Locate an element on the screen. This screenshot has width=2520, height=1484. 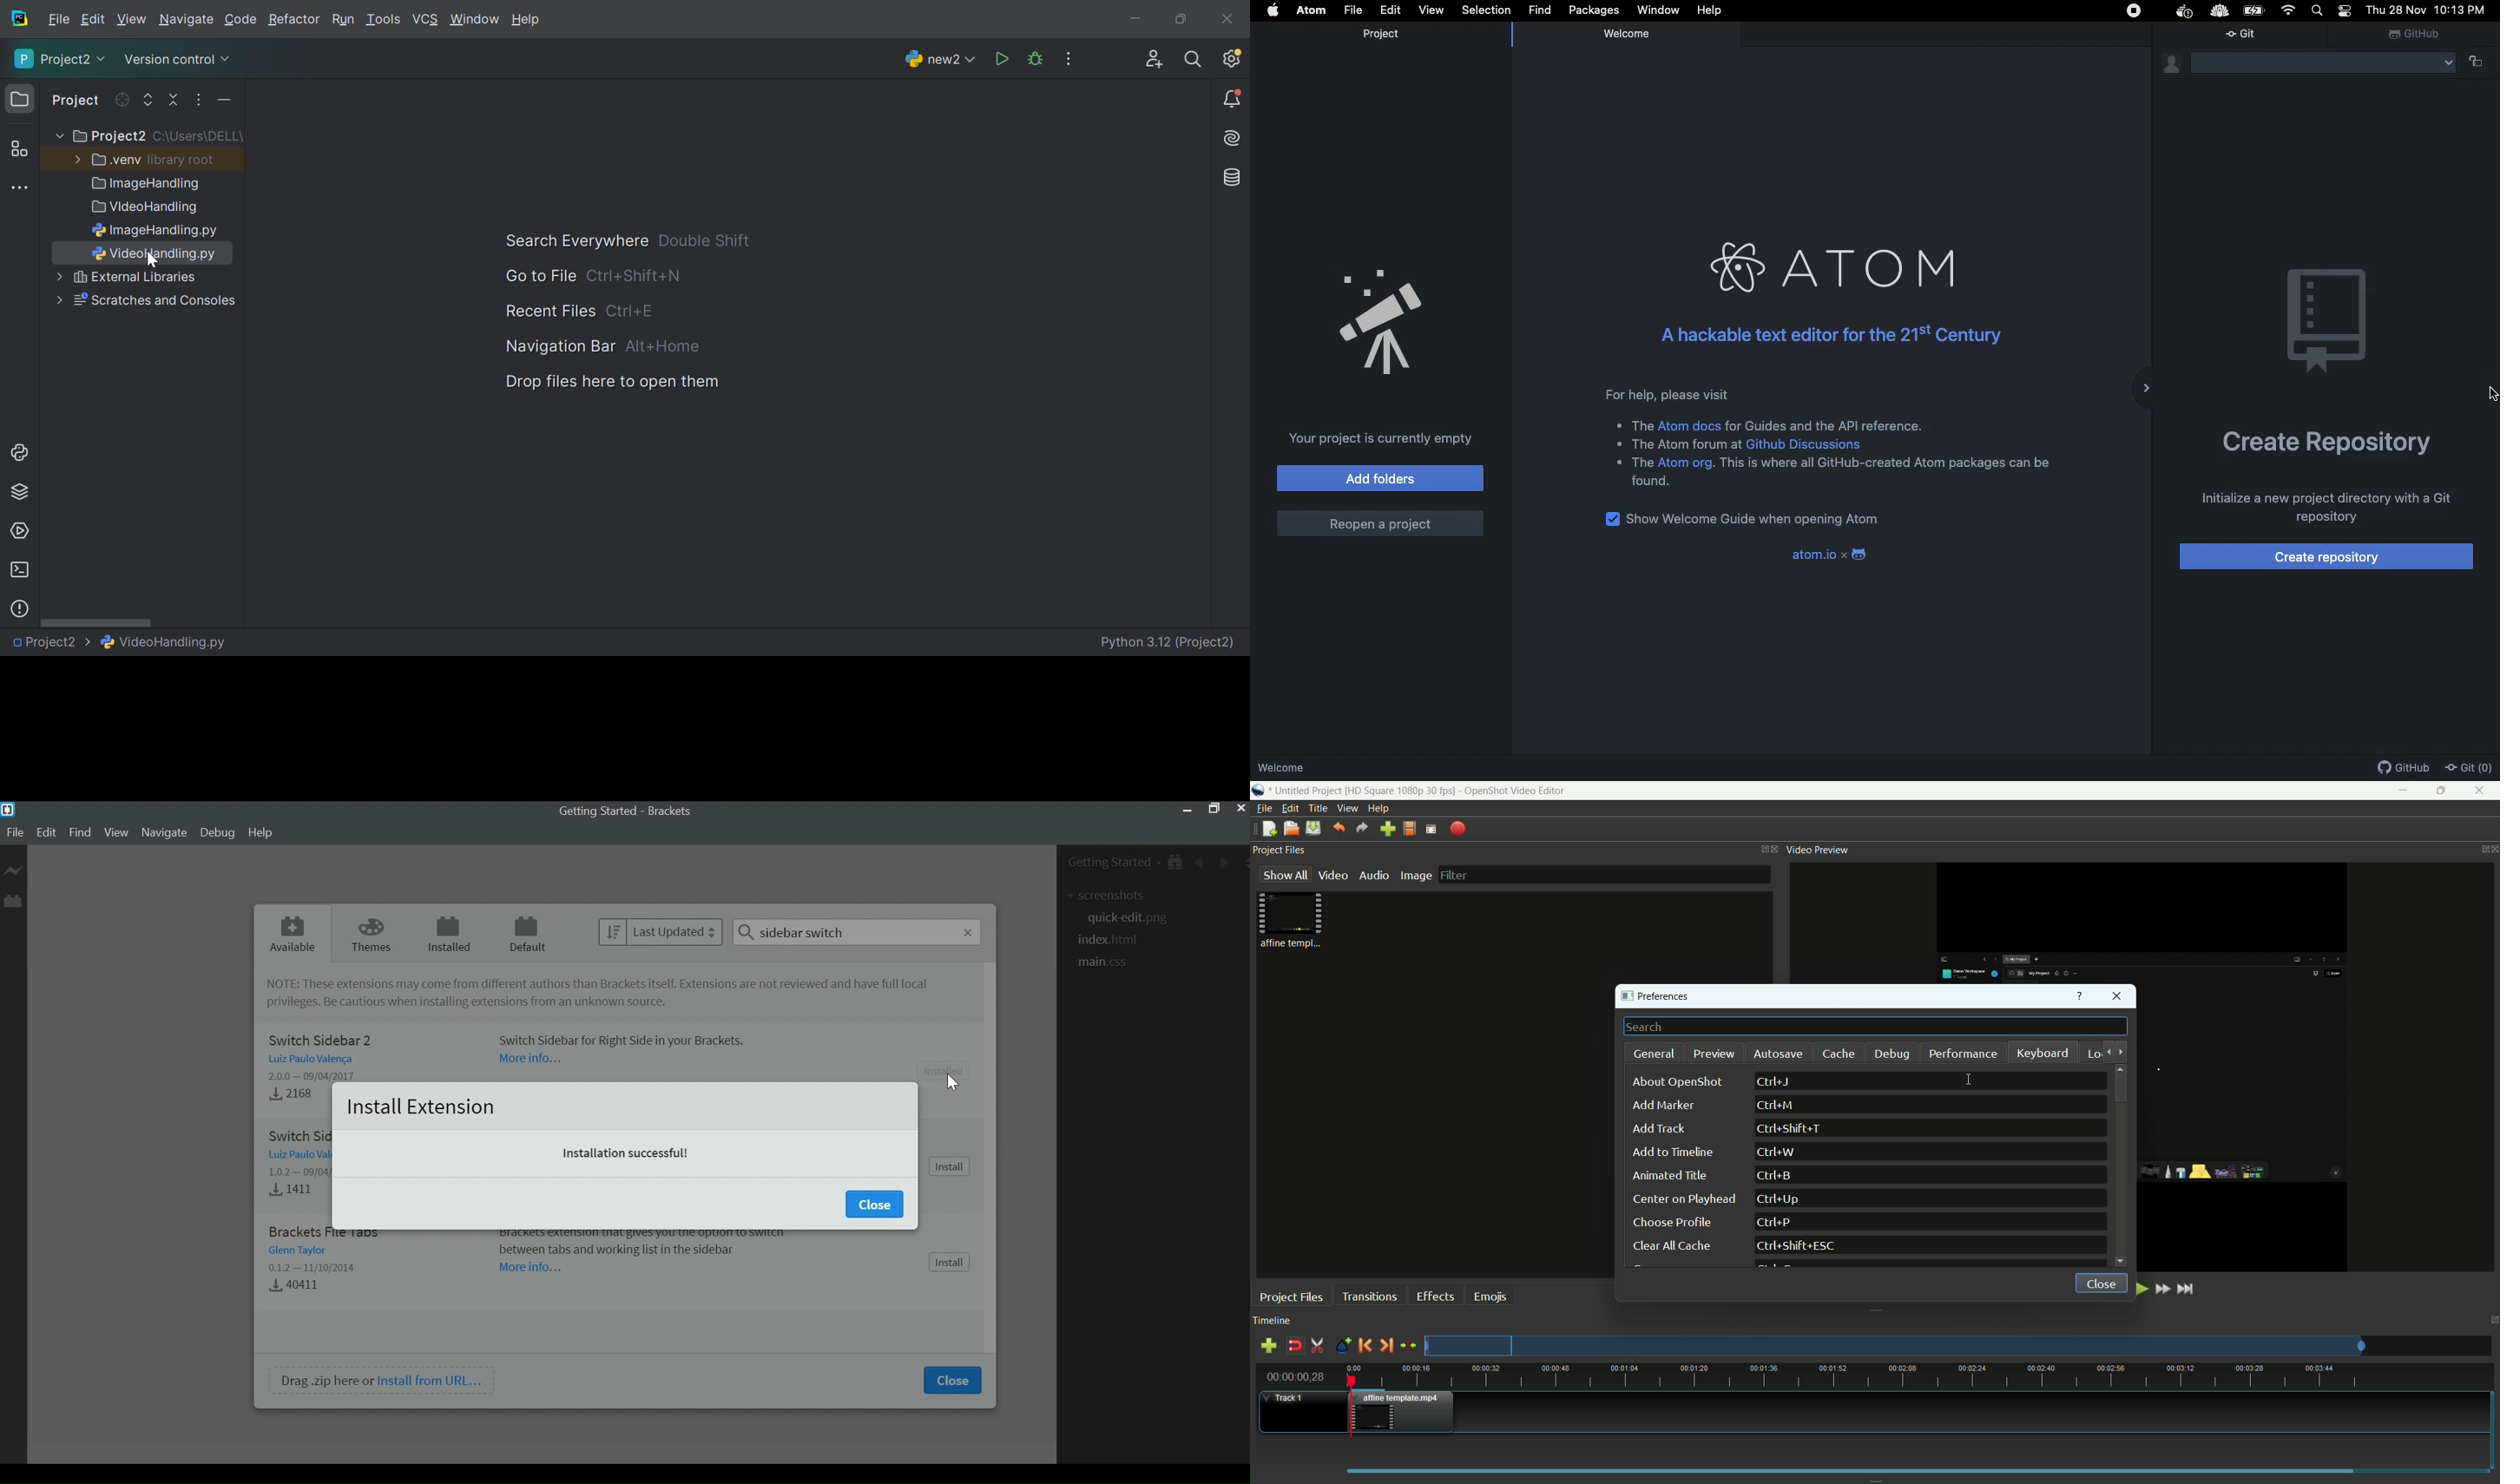
0.1.2 — 11/10/2014  is located at coordinates (311, 1269).